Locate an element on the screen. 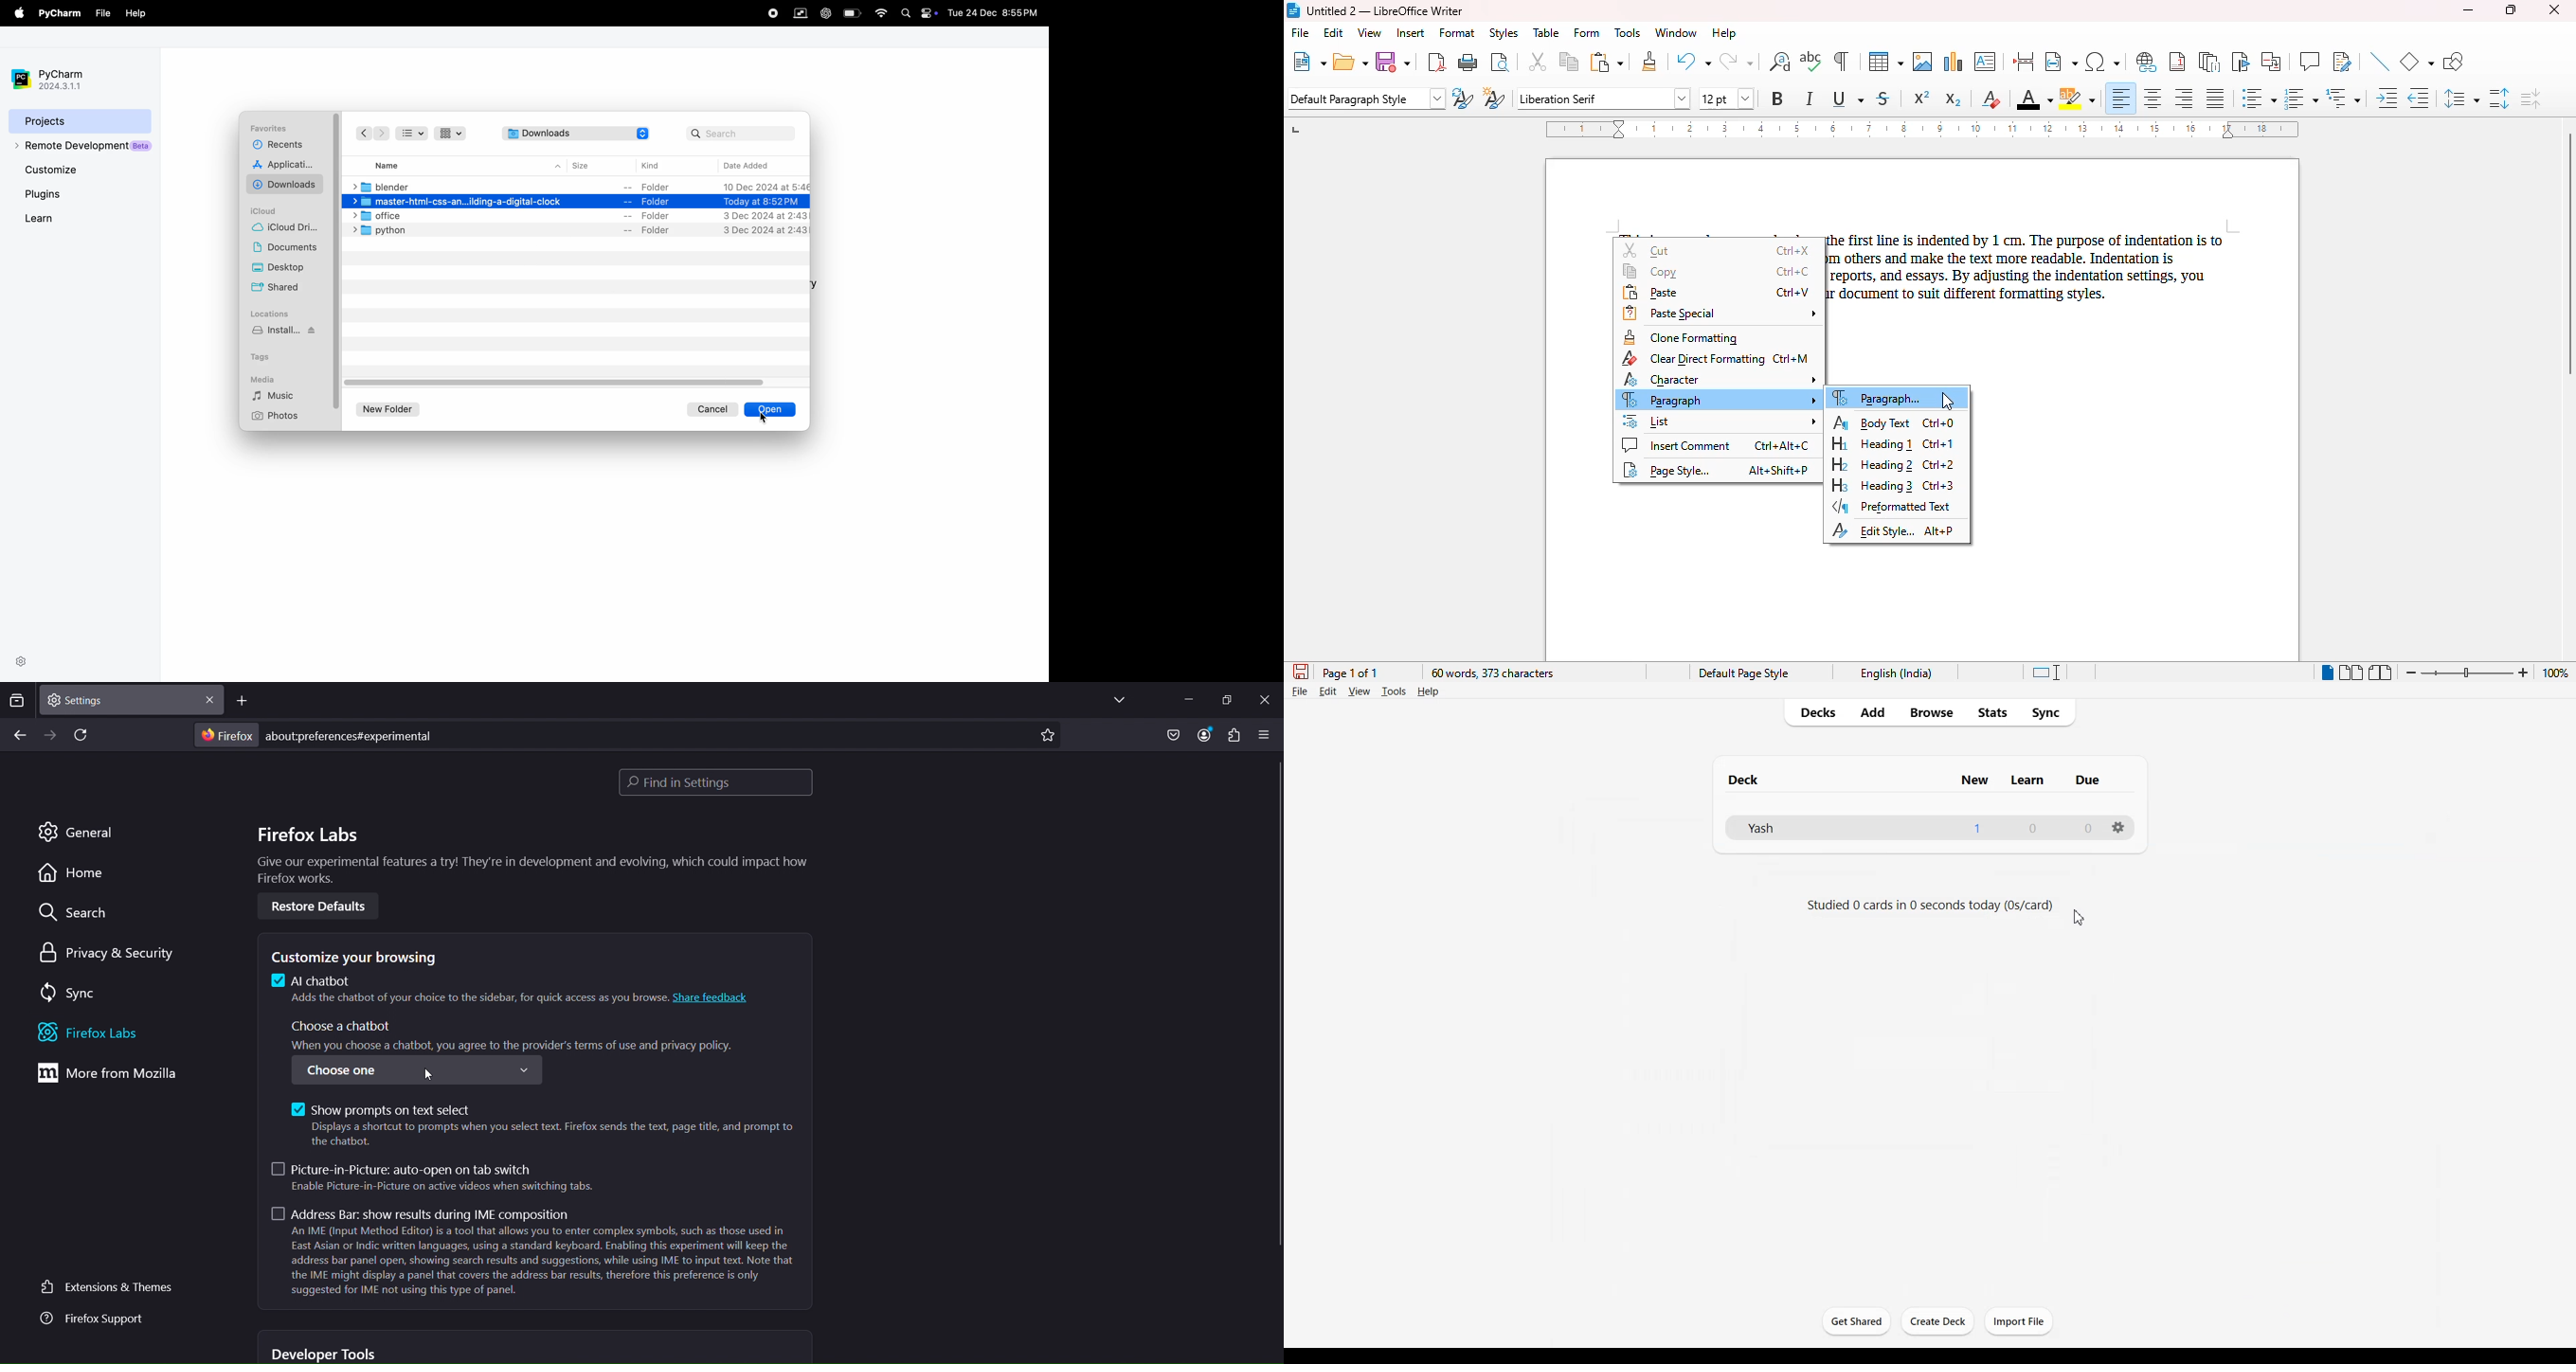 The image size is (2576, 1372). Text 2 is located at coordinates (1930, 906).